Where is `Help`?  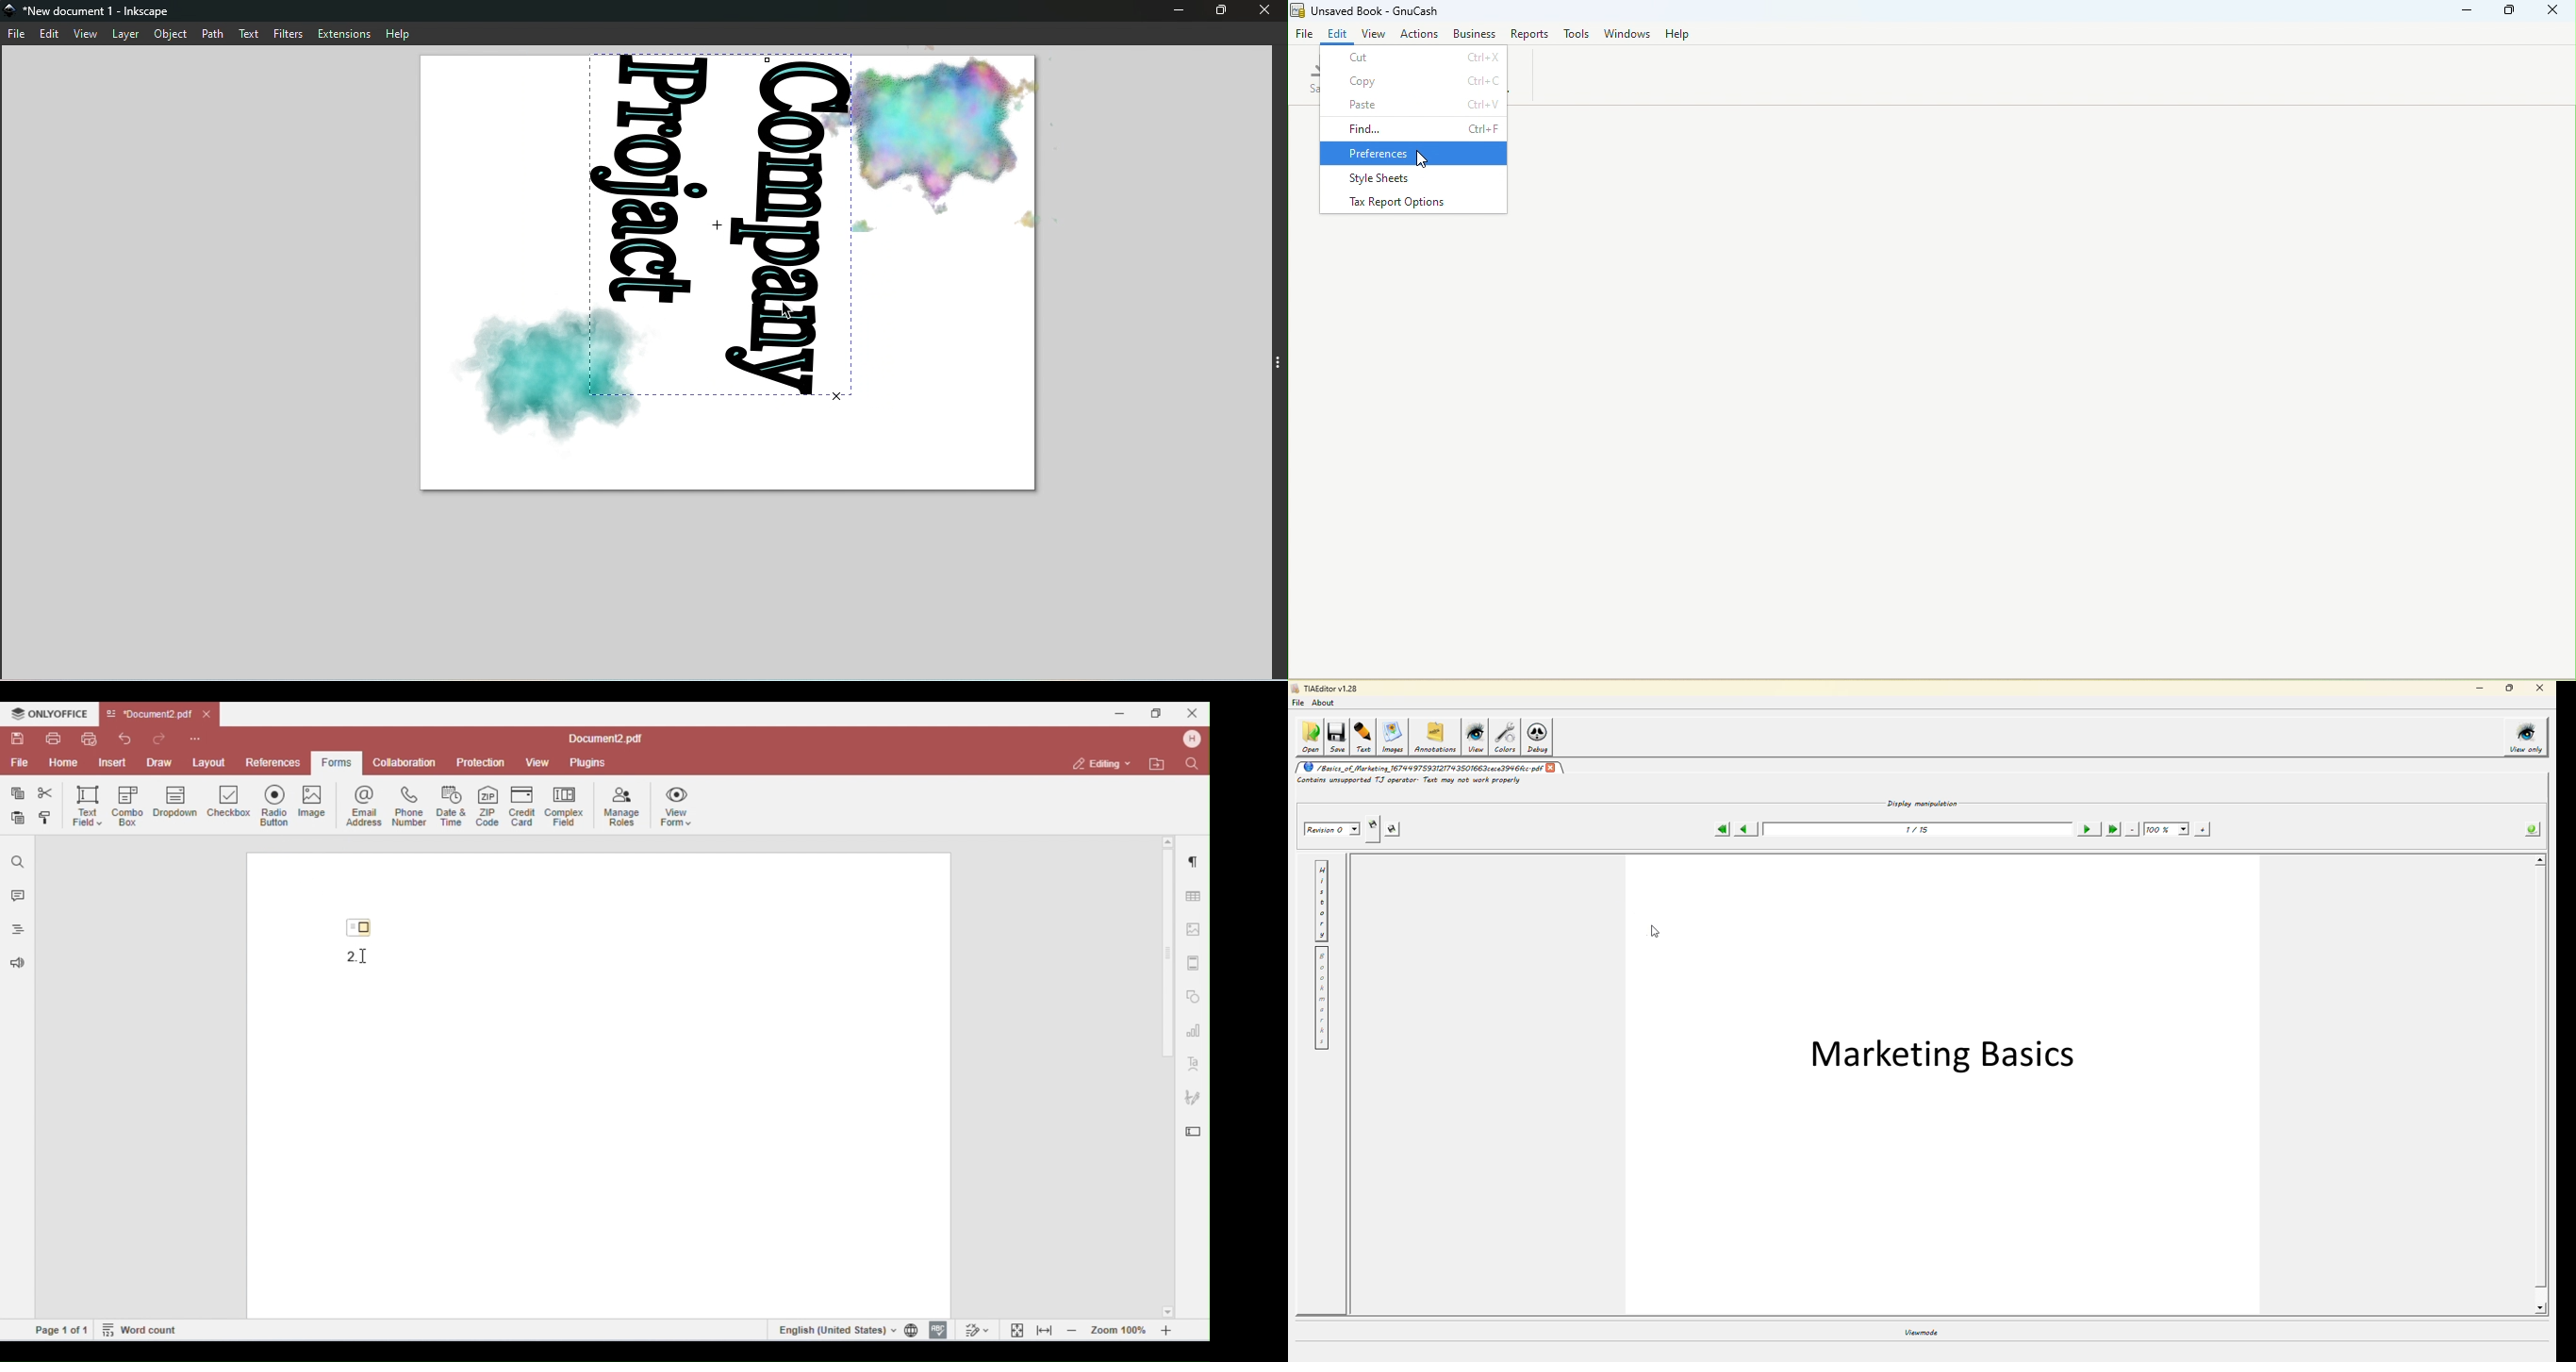 Help is located at coordinates (1678, 33).